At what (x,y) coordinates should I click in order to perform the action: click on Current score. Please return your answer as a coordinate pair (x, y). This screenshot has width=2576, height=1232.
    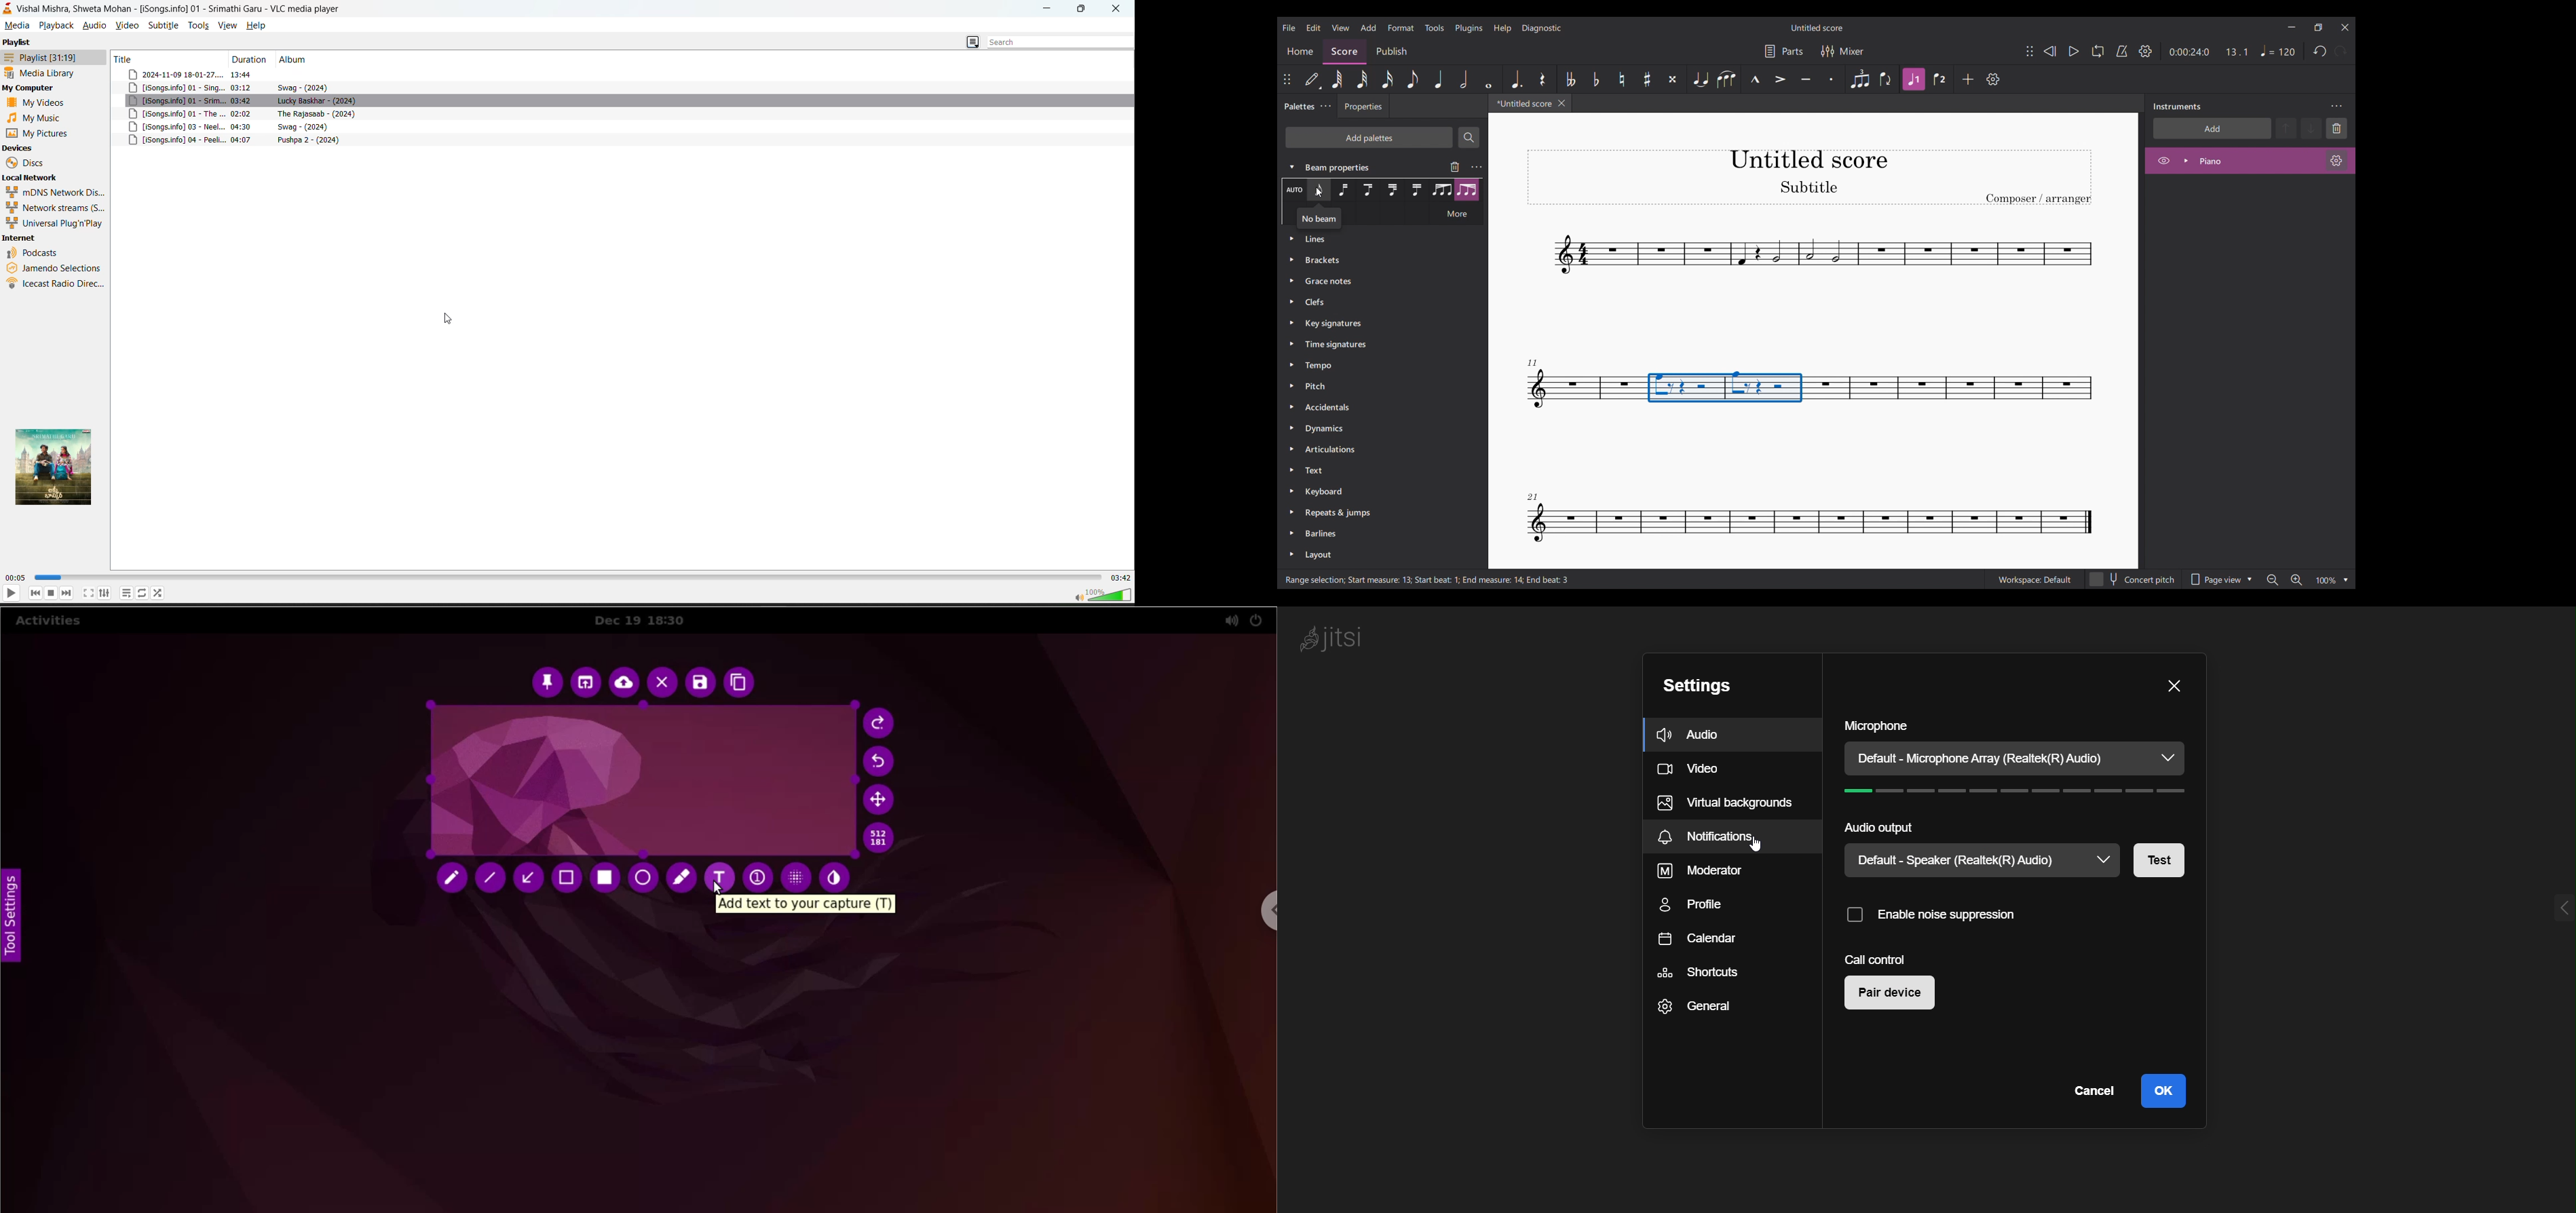
    Looking at the image, I should click on (1521, 106).